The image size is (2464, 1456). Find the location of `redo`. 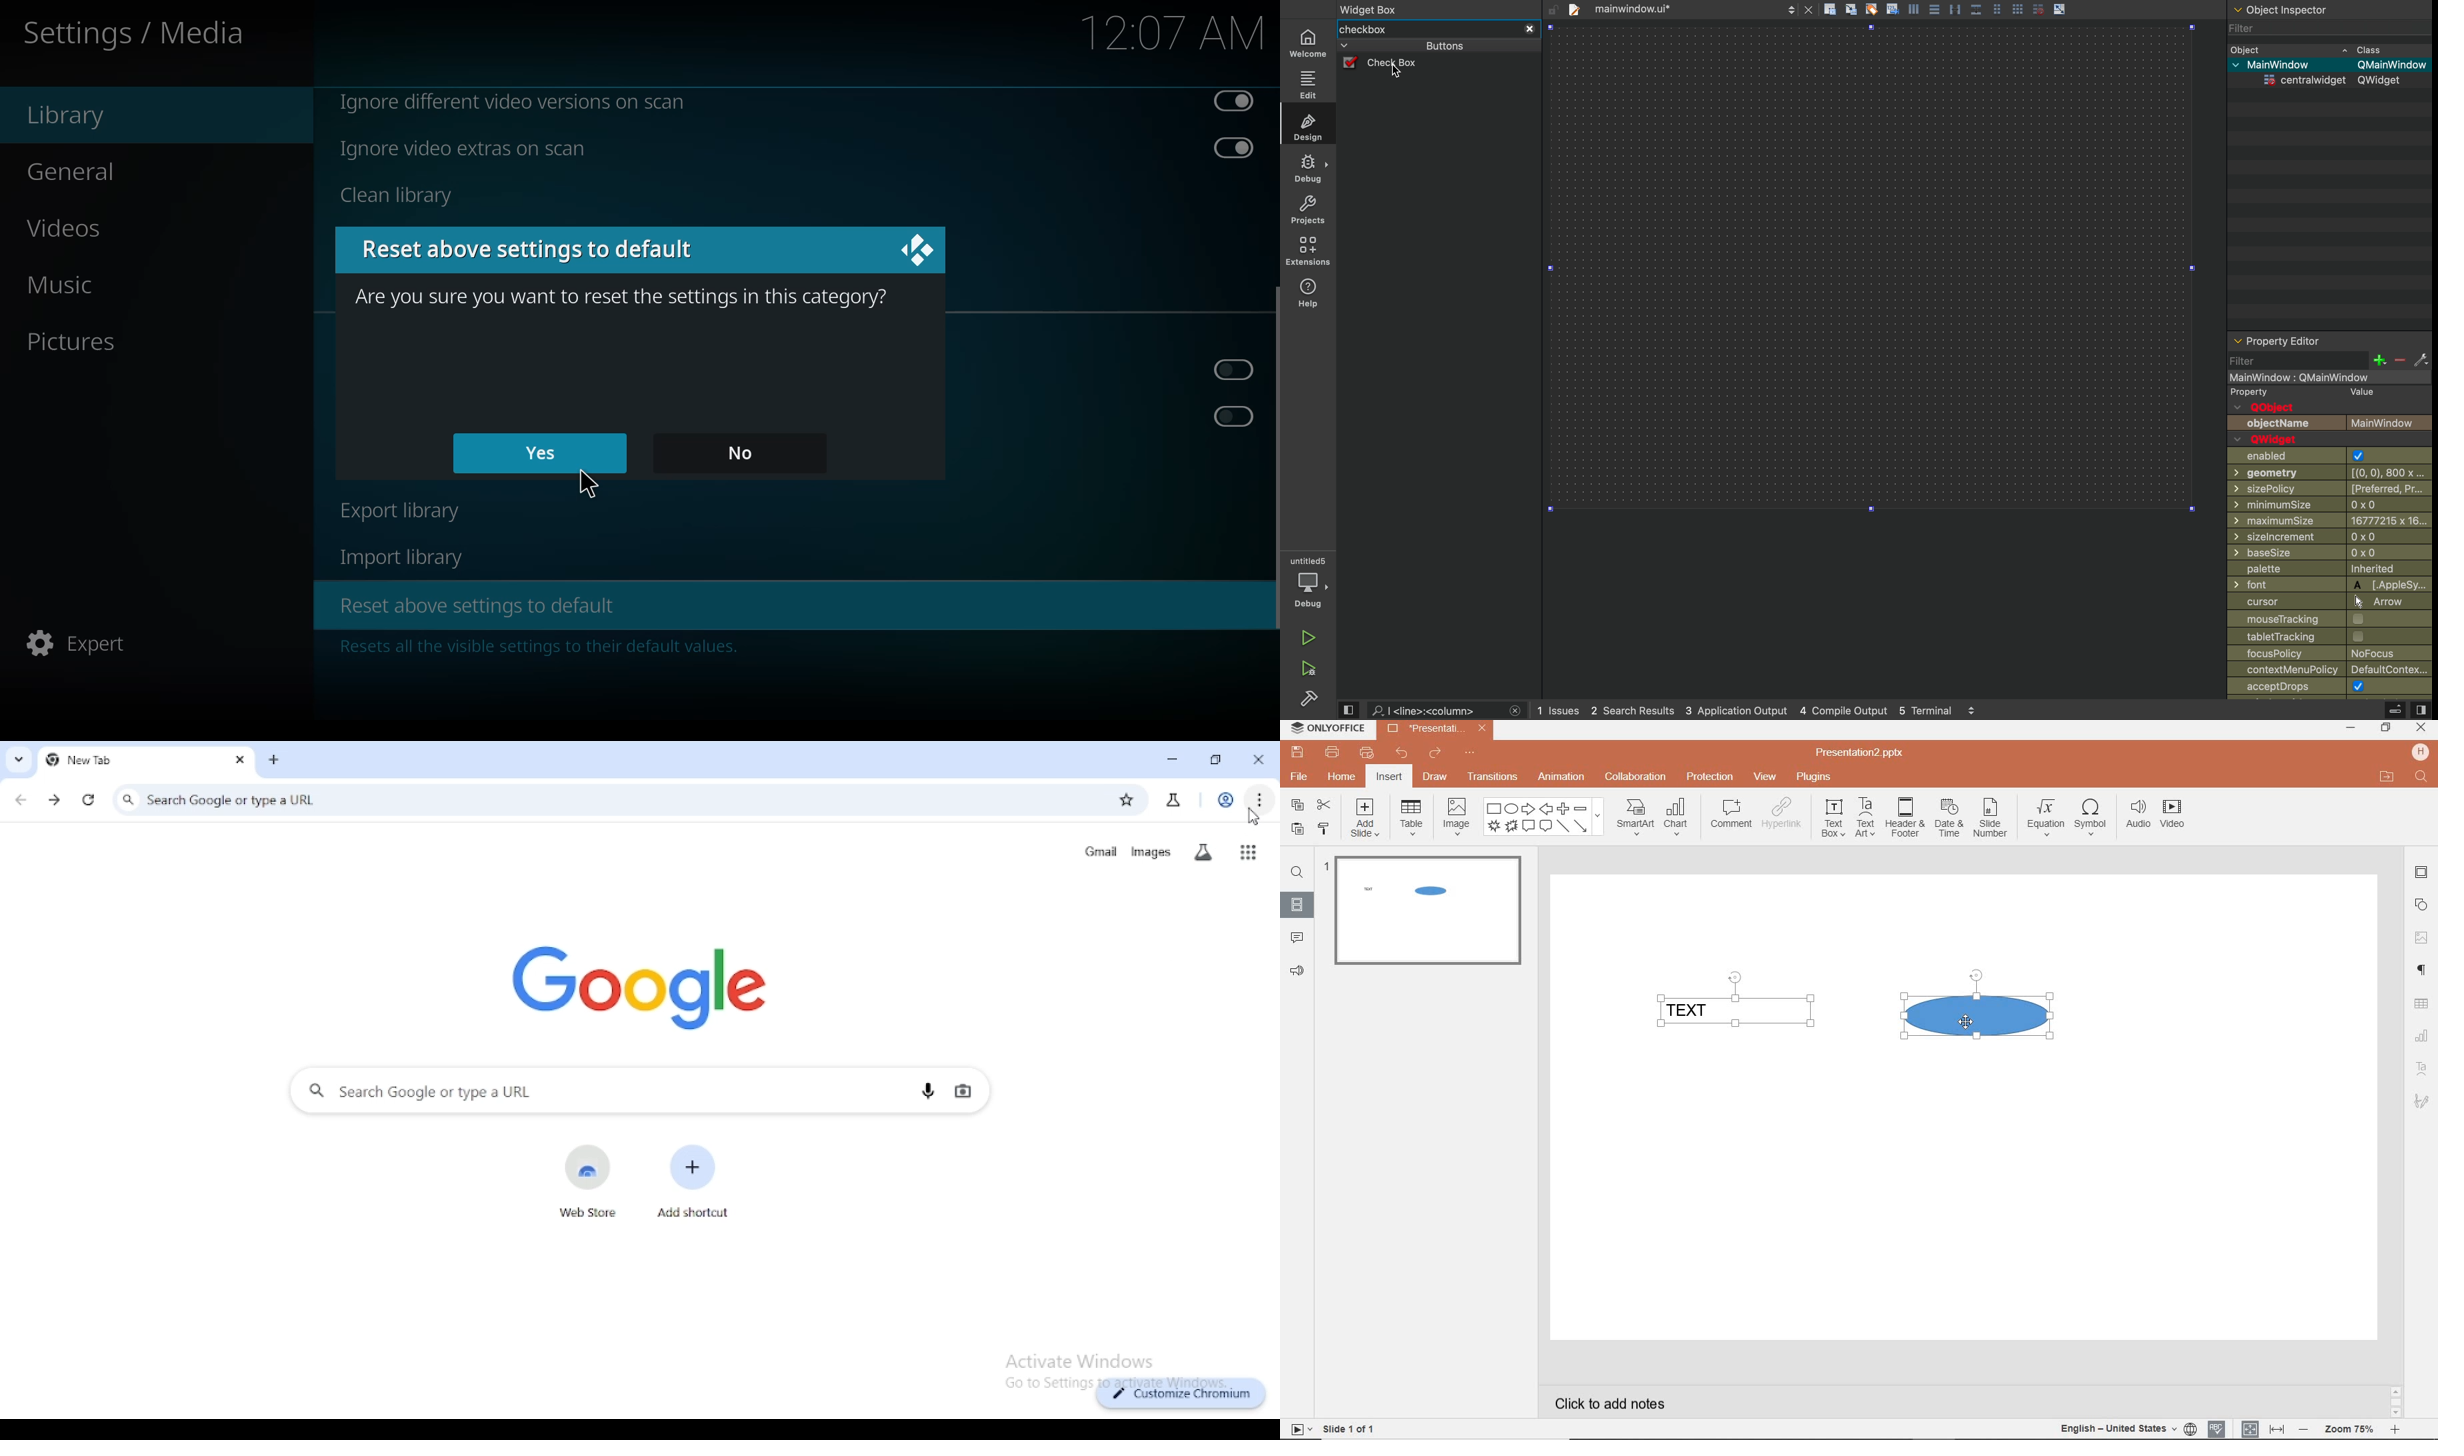

redo is located at coordinates (1434, 754).